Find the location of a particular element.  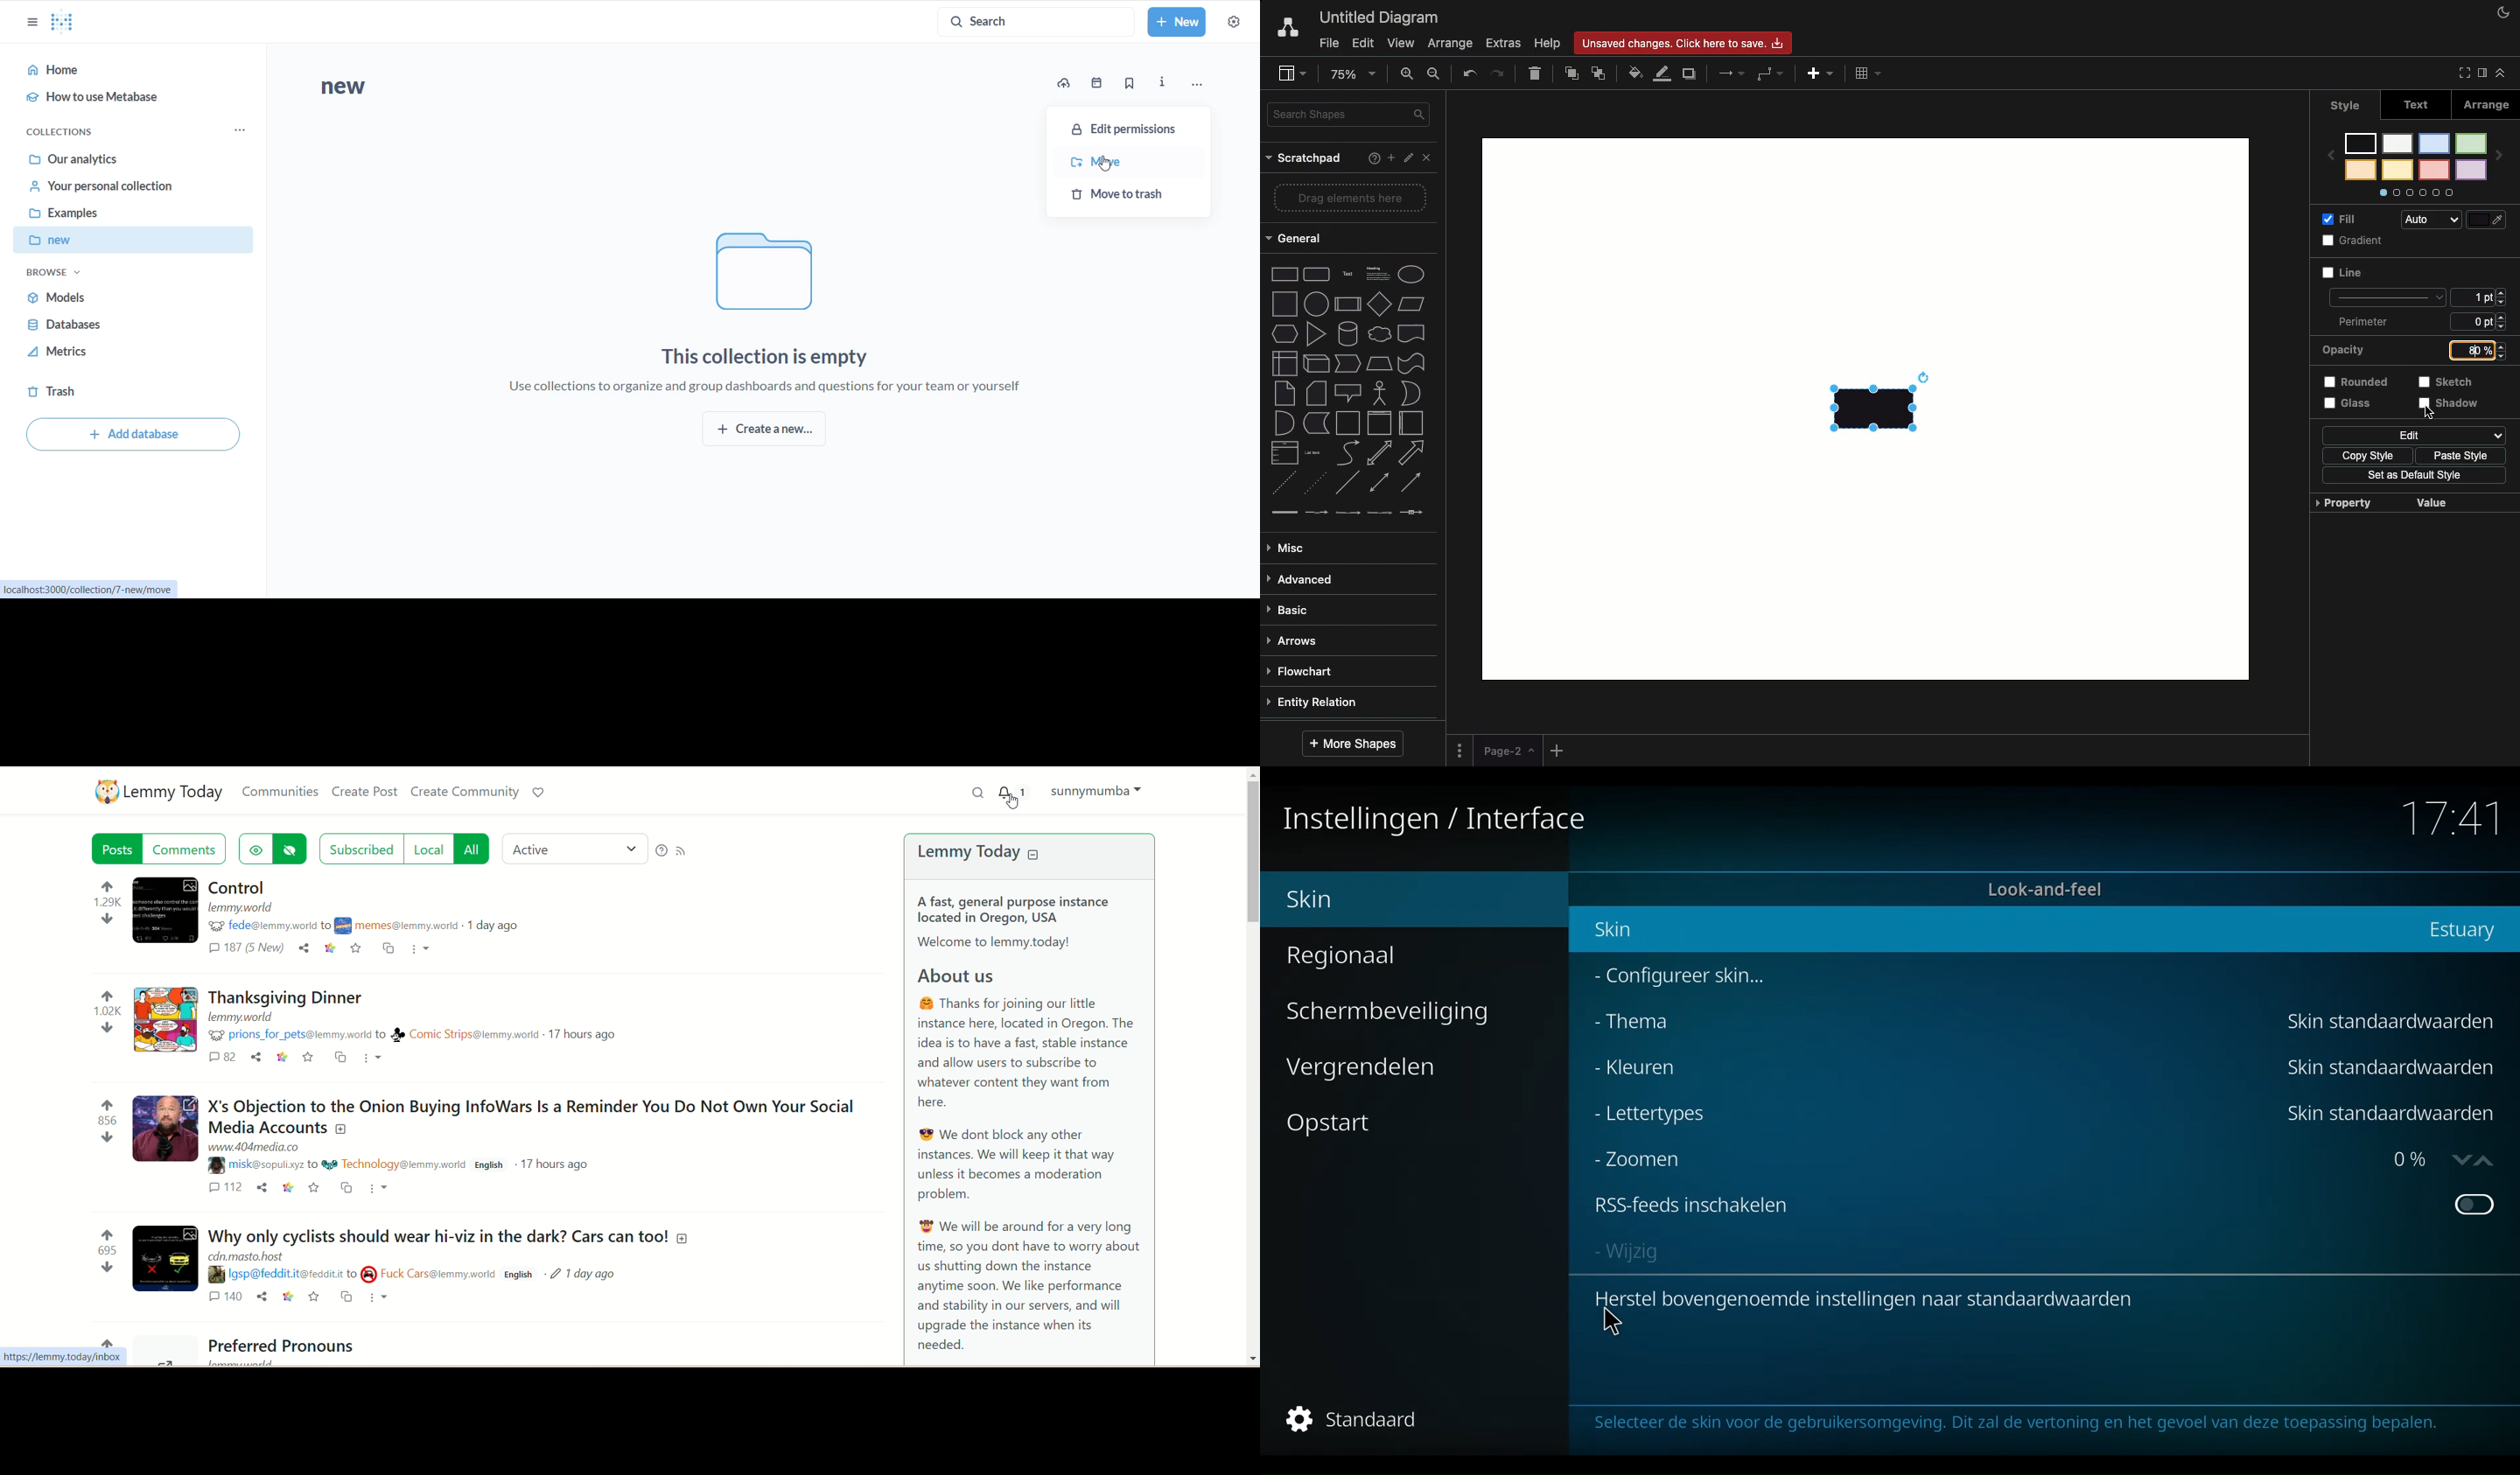

color 7 is located at coordinates (2359, 143).